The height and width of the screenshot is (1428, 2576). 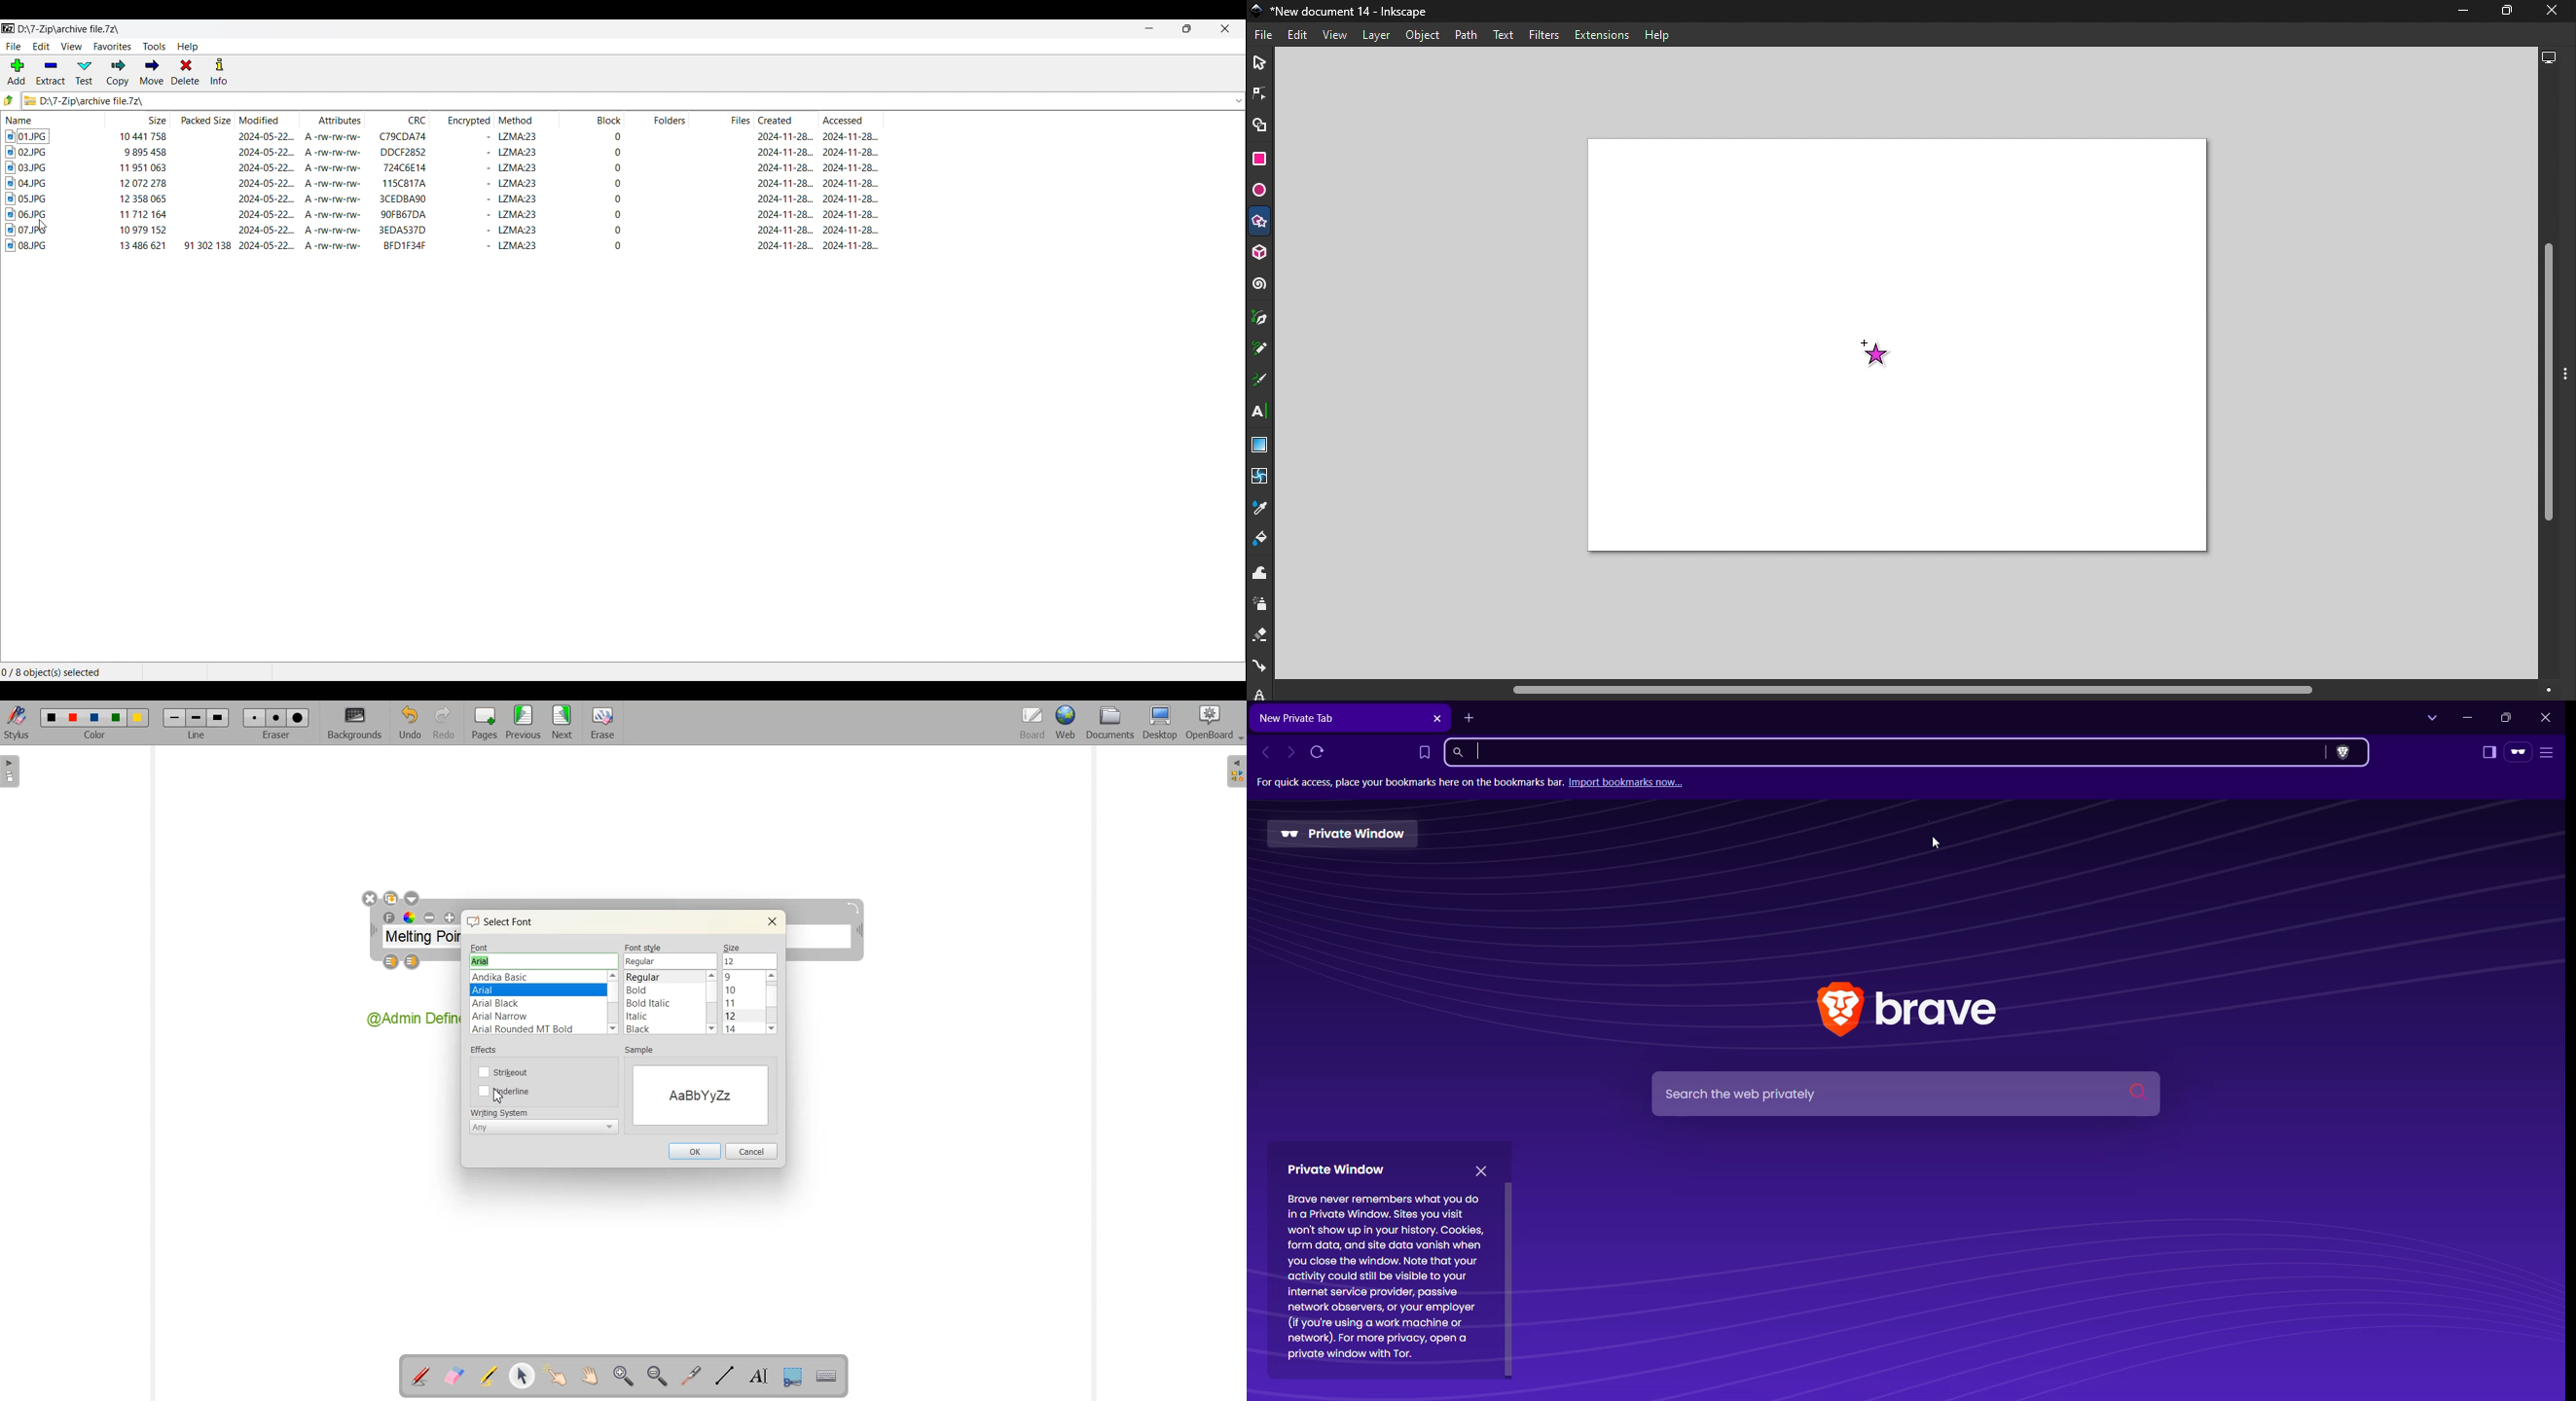 I want to click on accessed date & time, so click(x=851, y=214).